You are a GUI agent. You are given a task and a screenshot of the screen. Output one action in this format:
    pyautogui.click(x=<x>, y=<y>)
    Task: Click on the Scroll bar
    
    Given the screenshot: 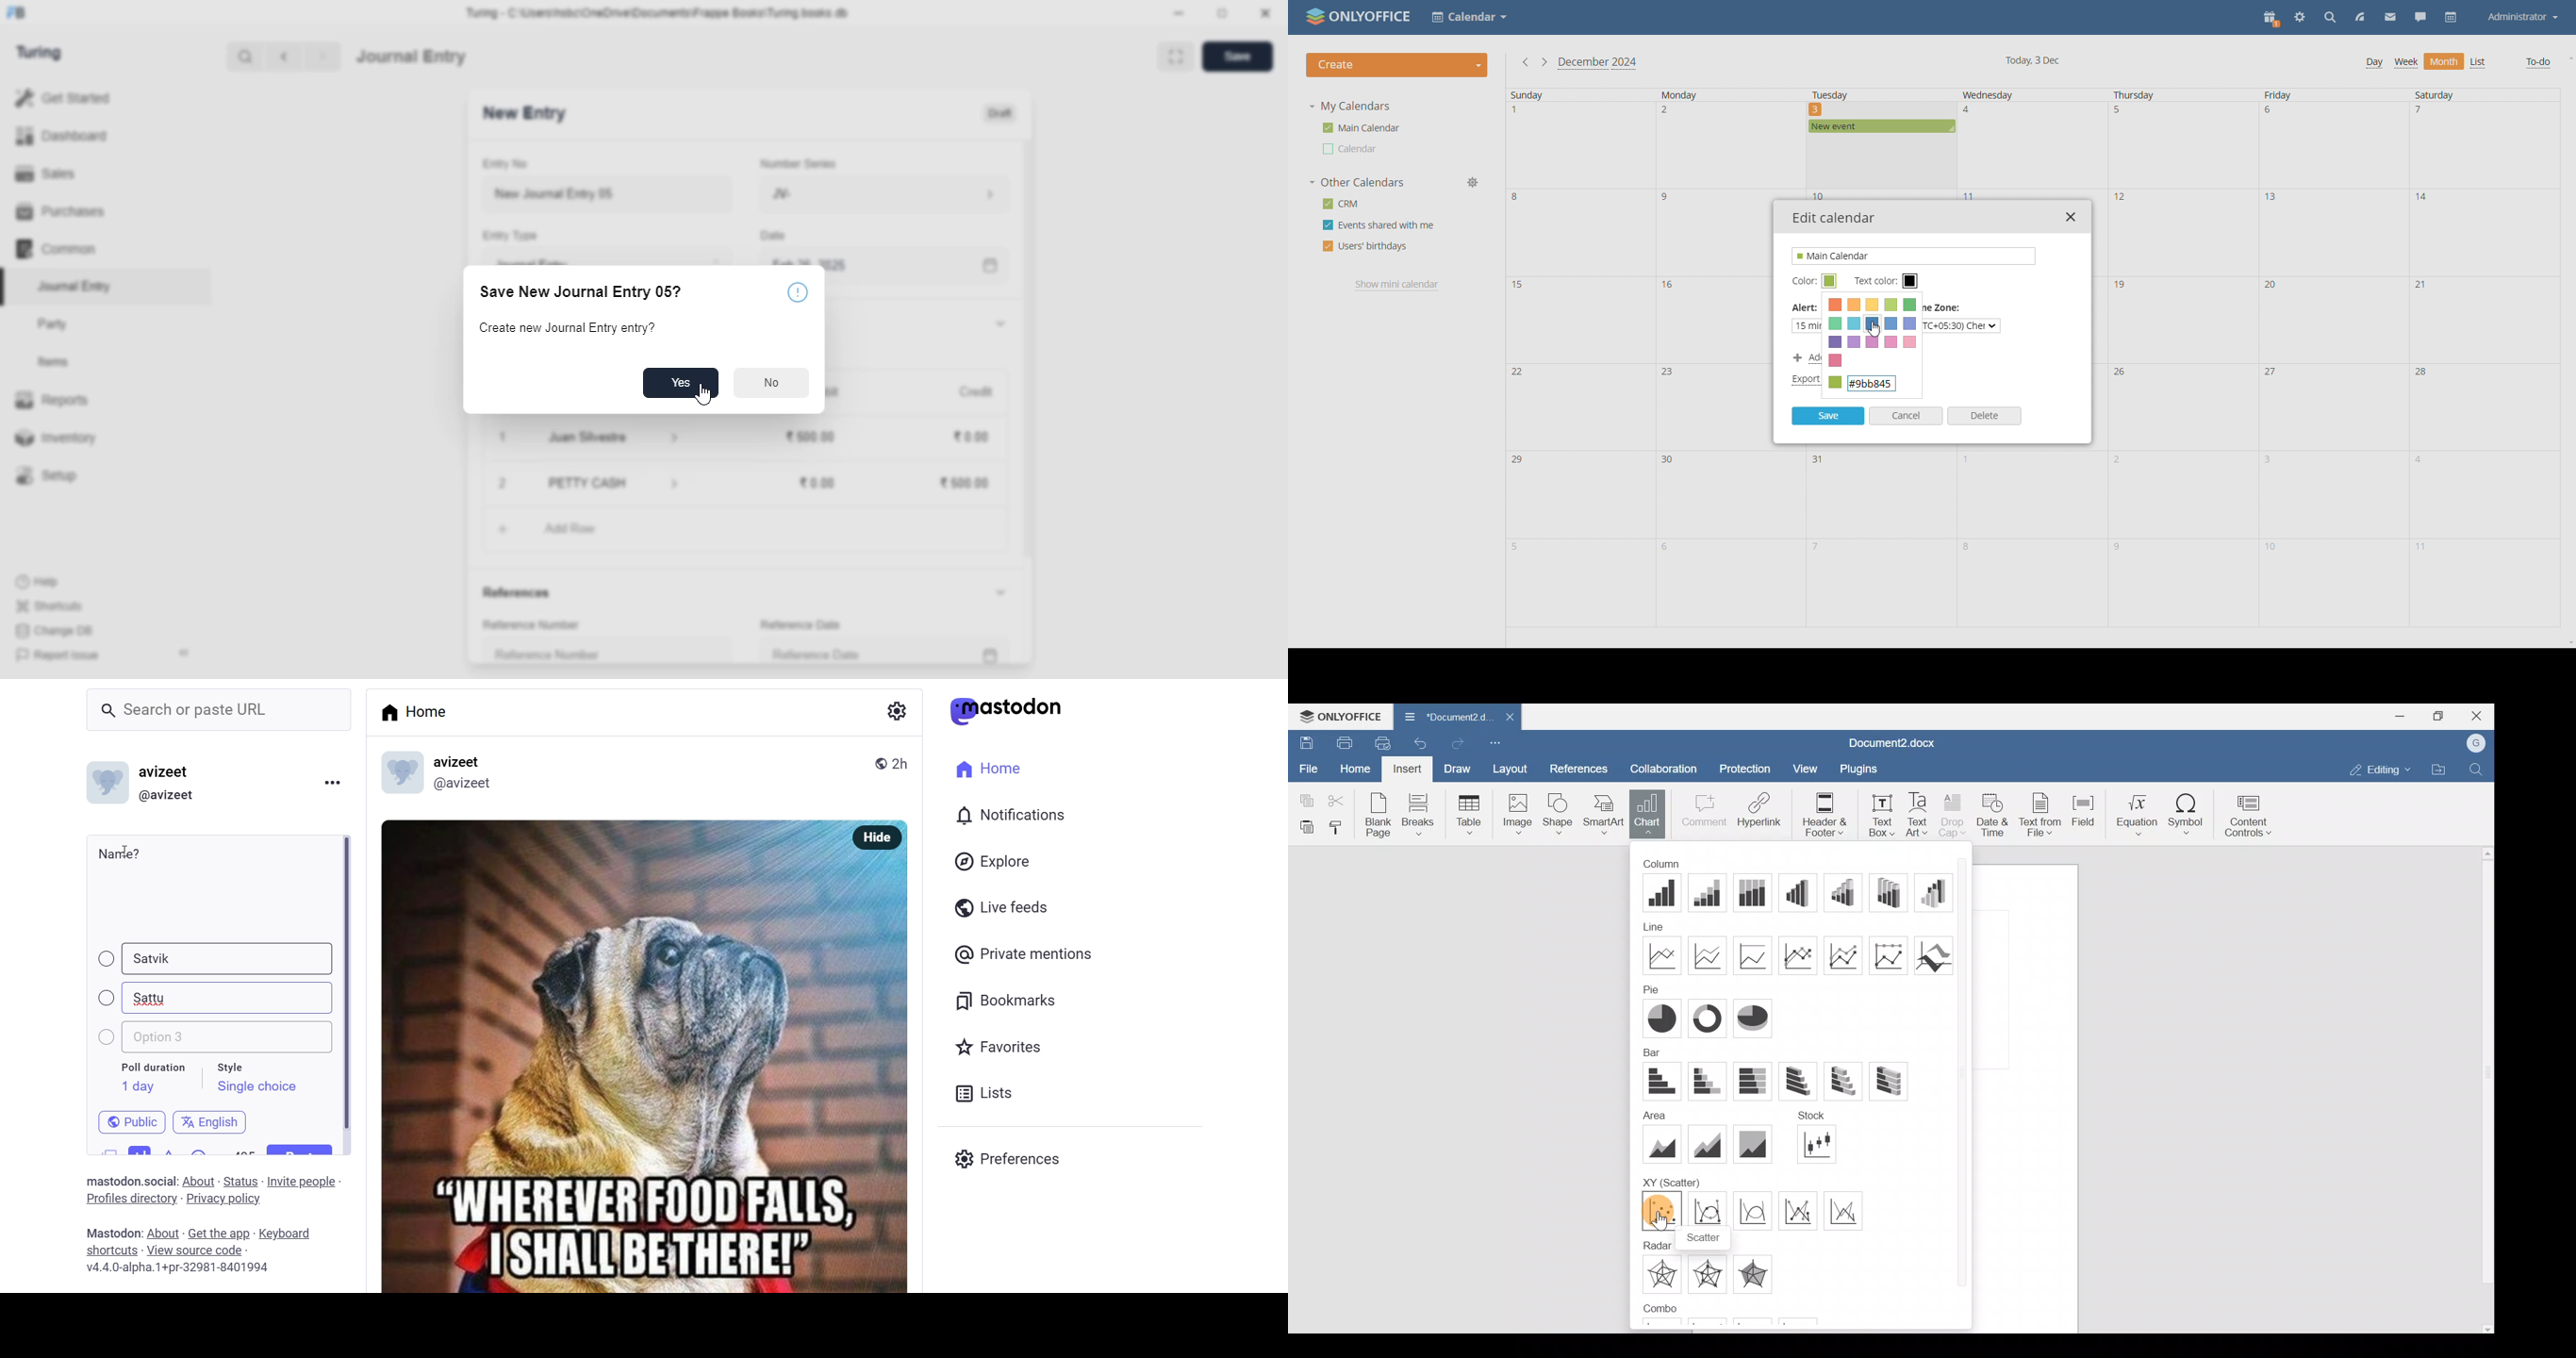 What is the action you would take?
    pyautogui.click(x=1964, y=1088)
    